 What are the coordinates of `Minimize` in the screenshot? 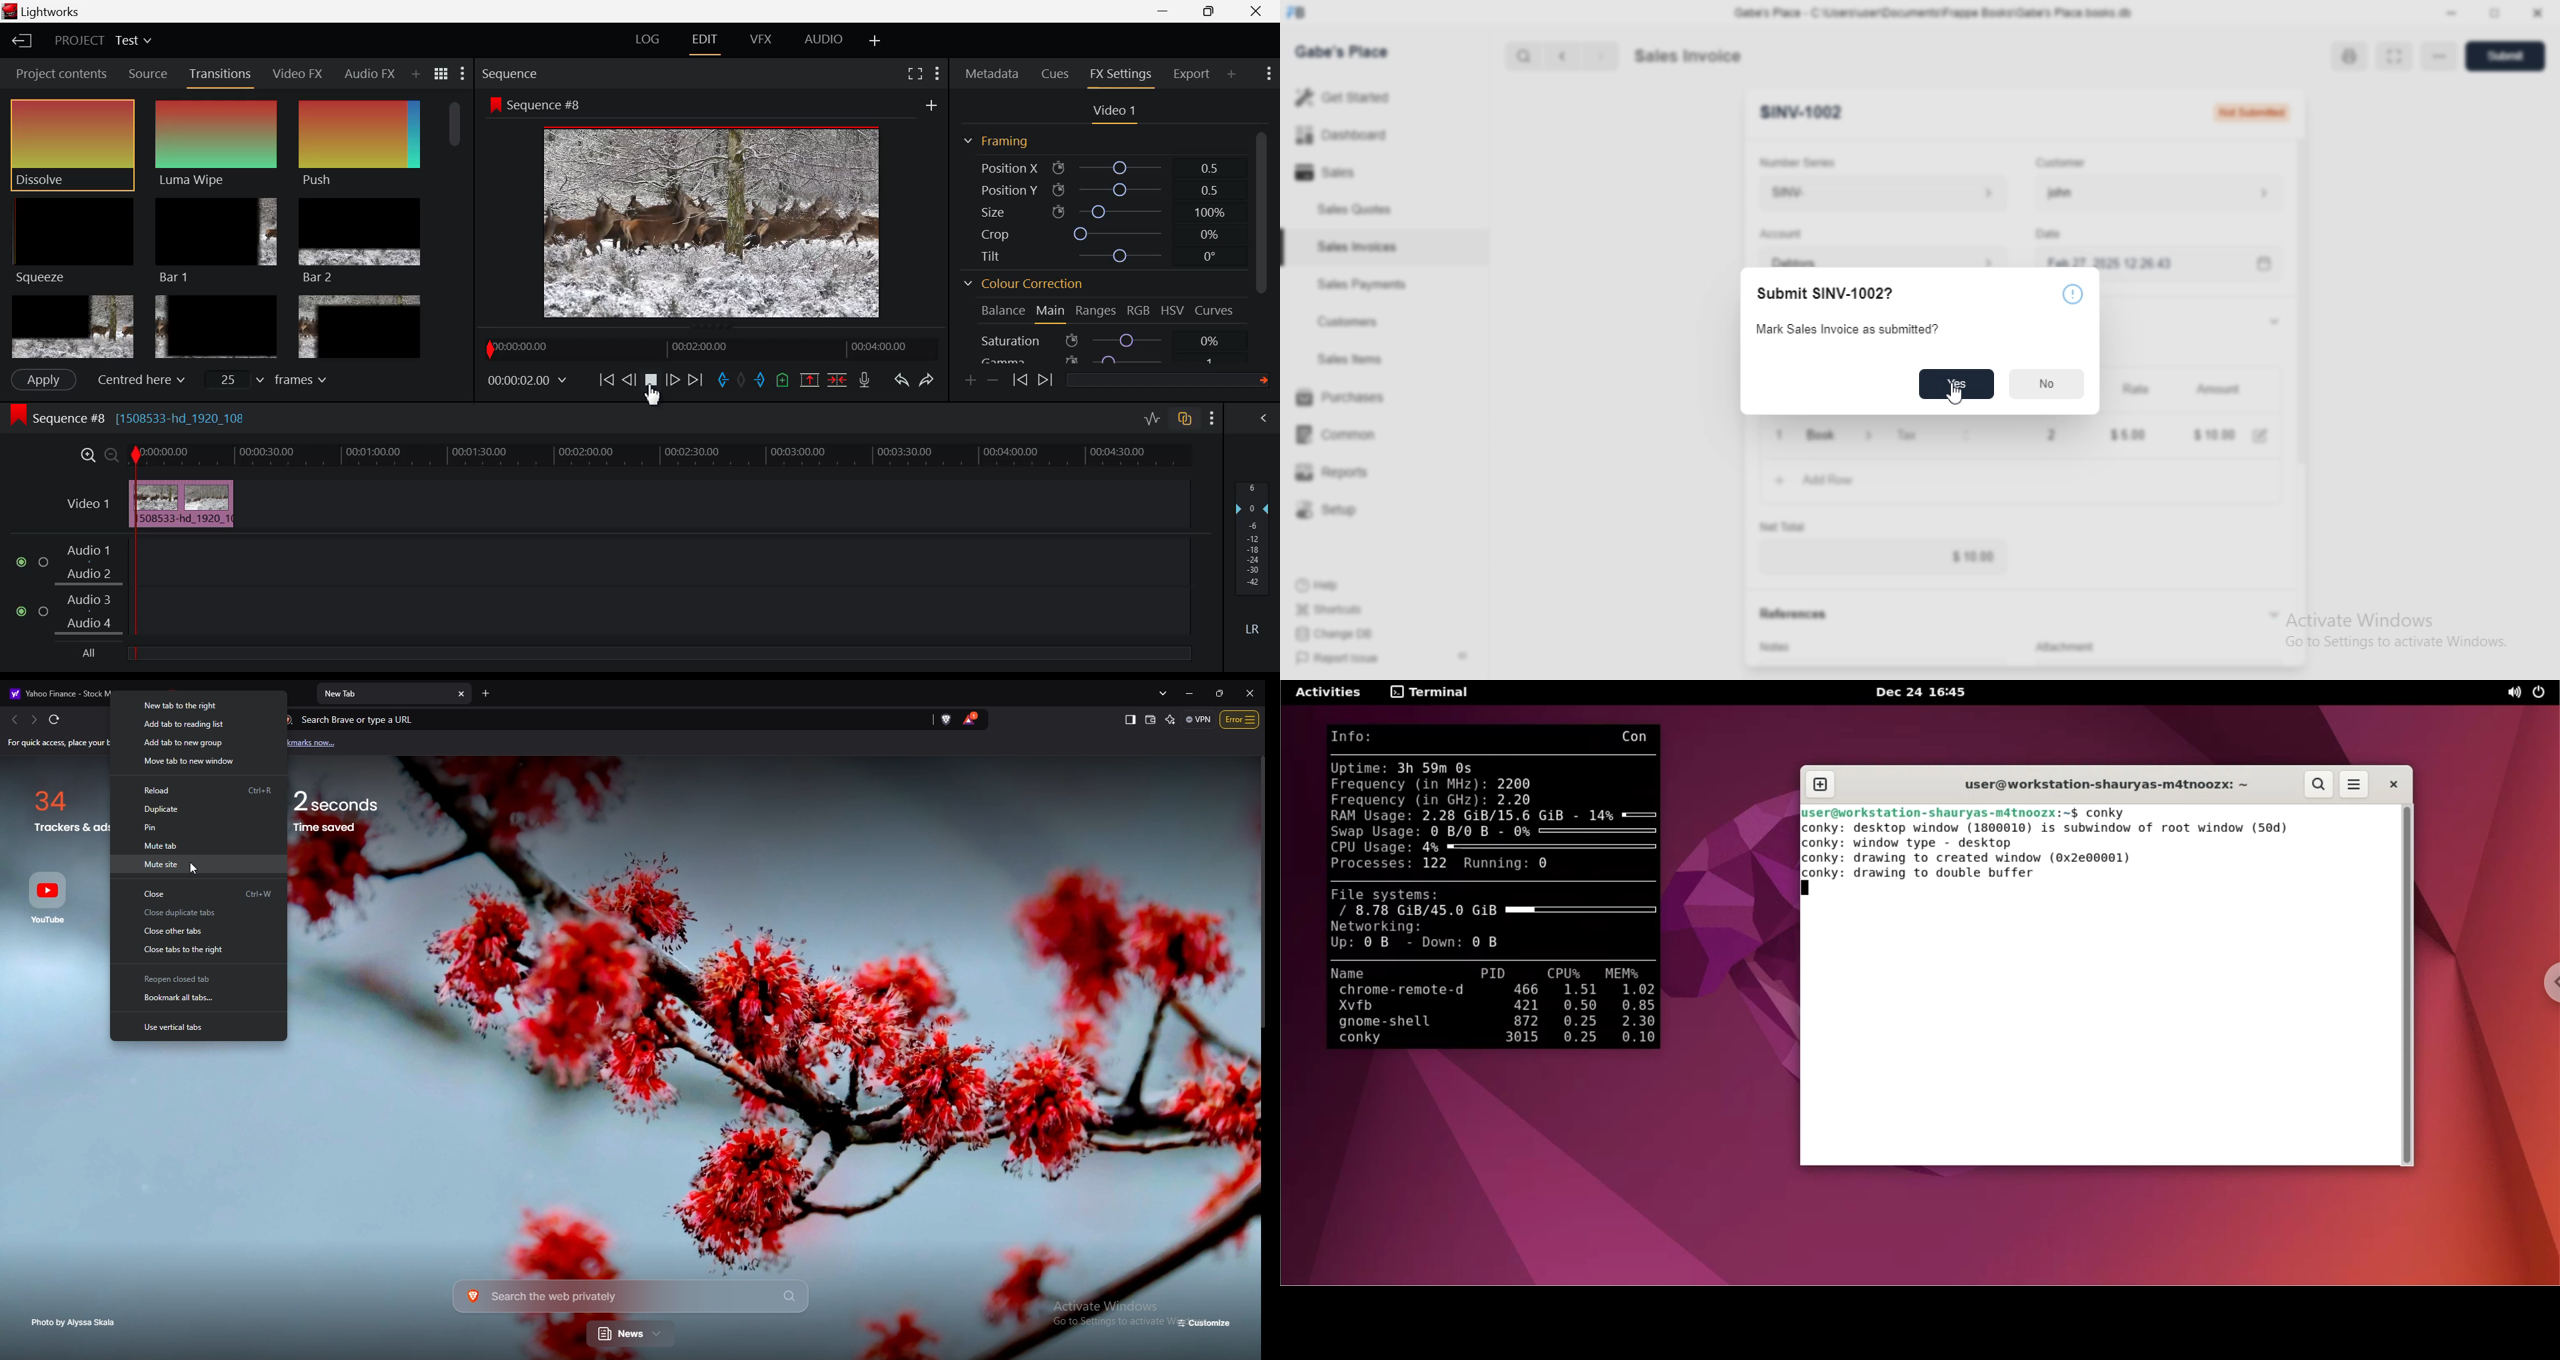 It's located at (1215, 11).